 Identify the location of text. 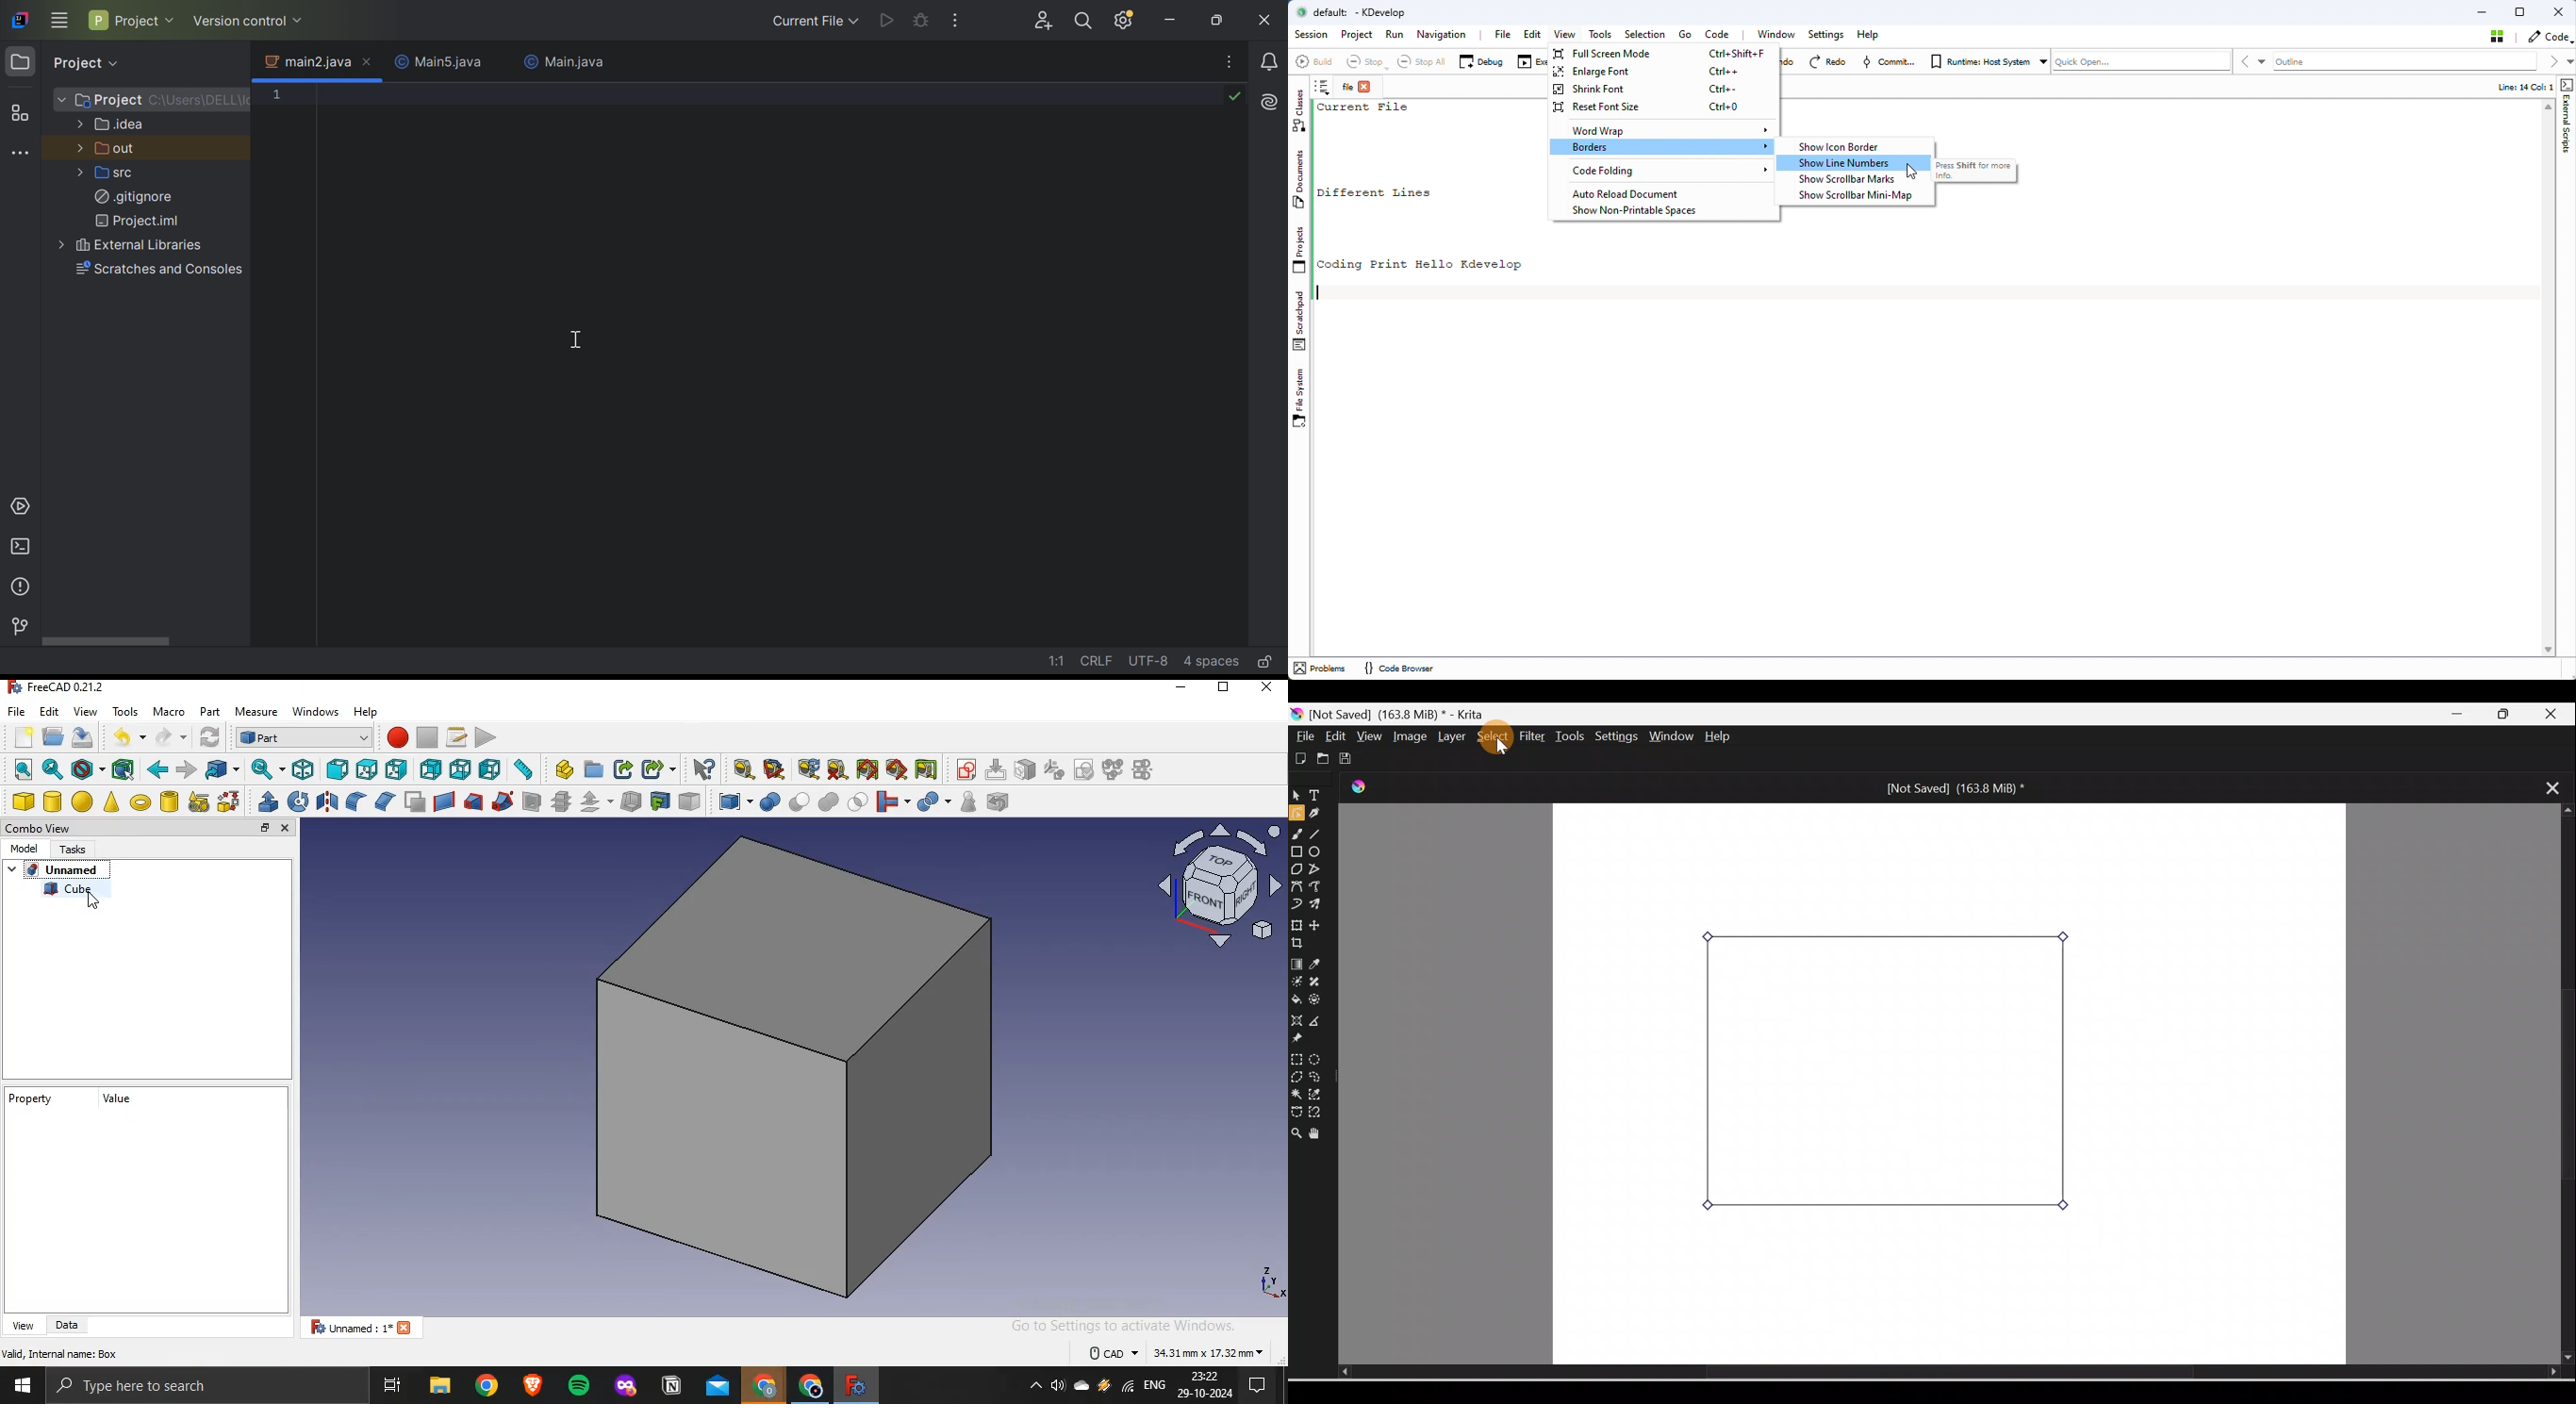
(62, 1353).